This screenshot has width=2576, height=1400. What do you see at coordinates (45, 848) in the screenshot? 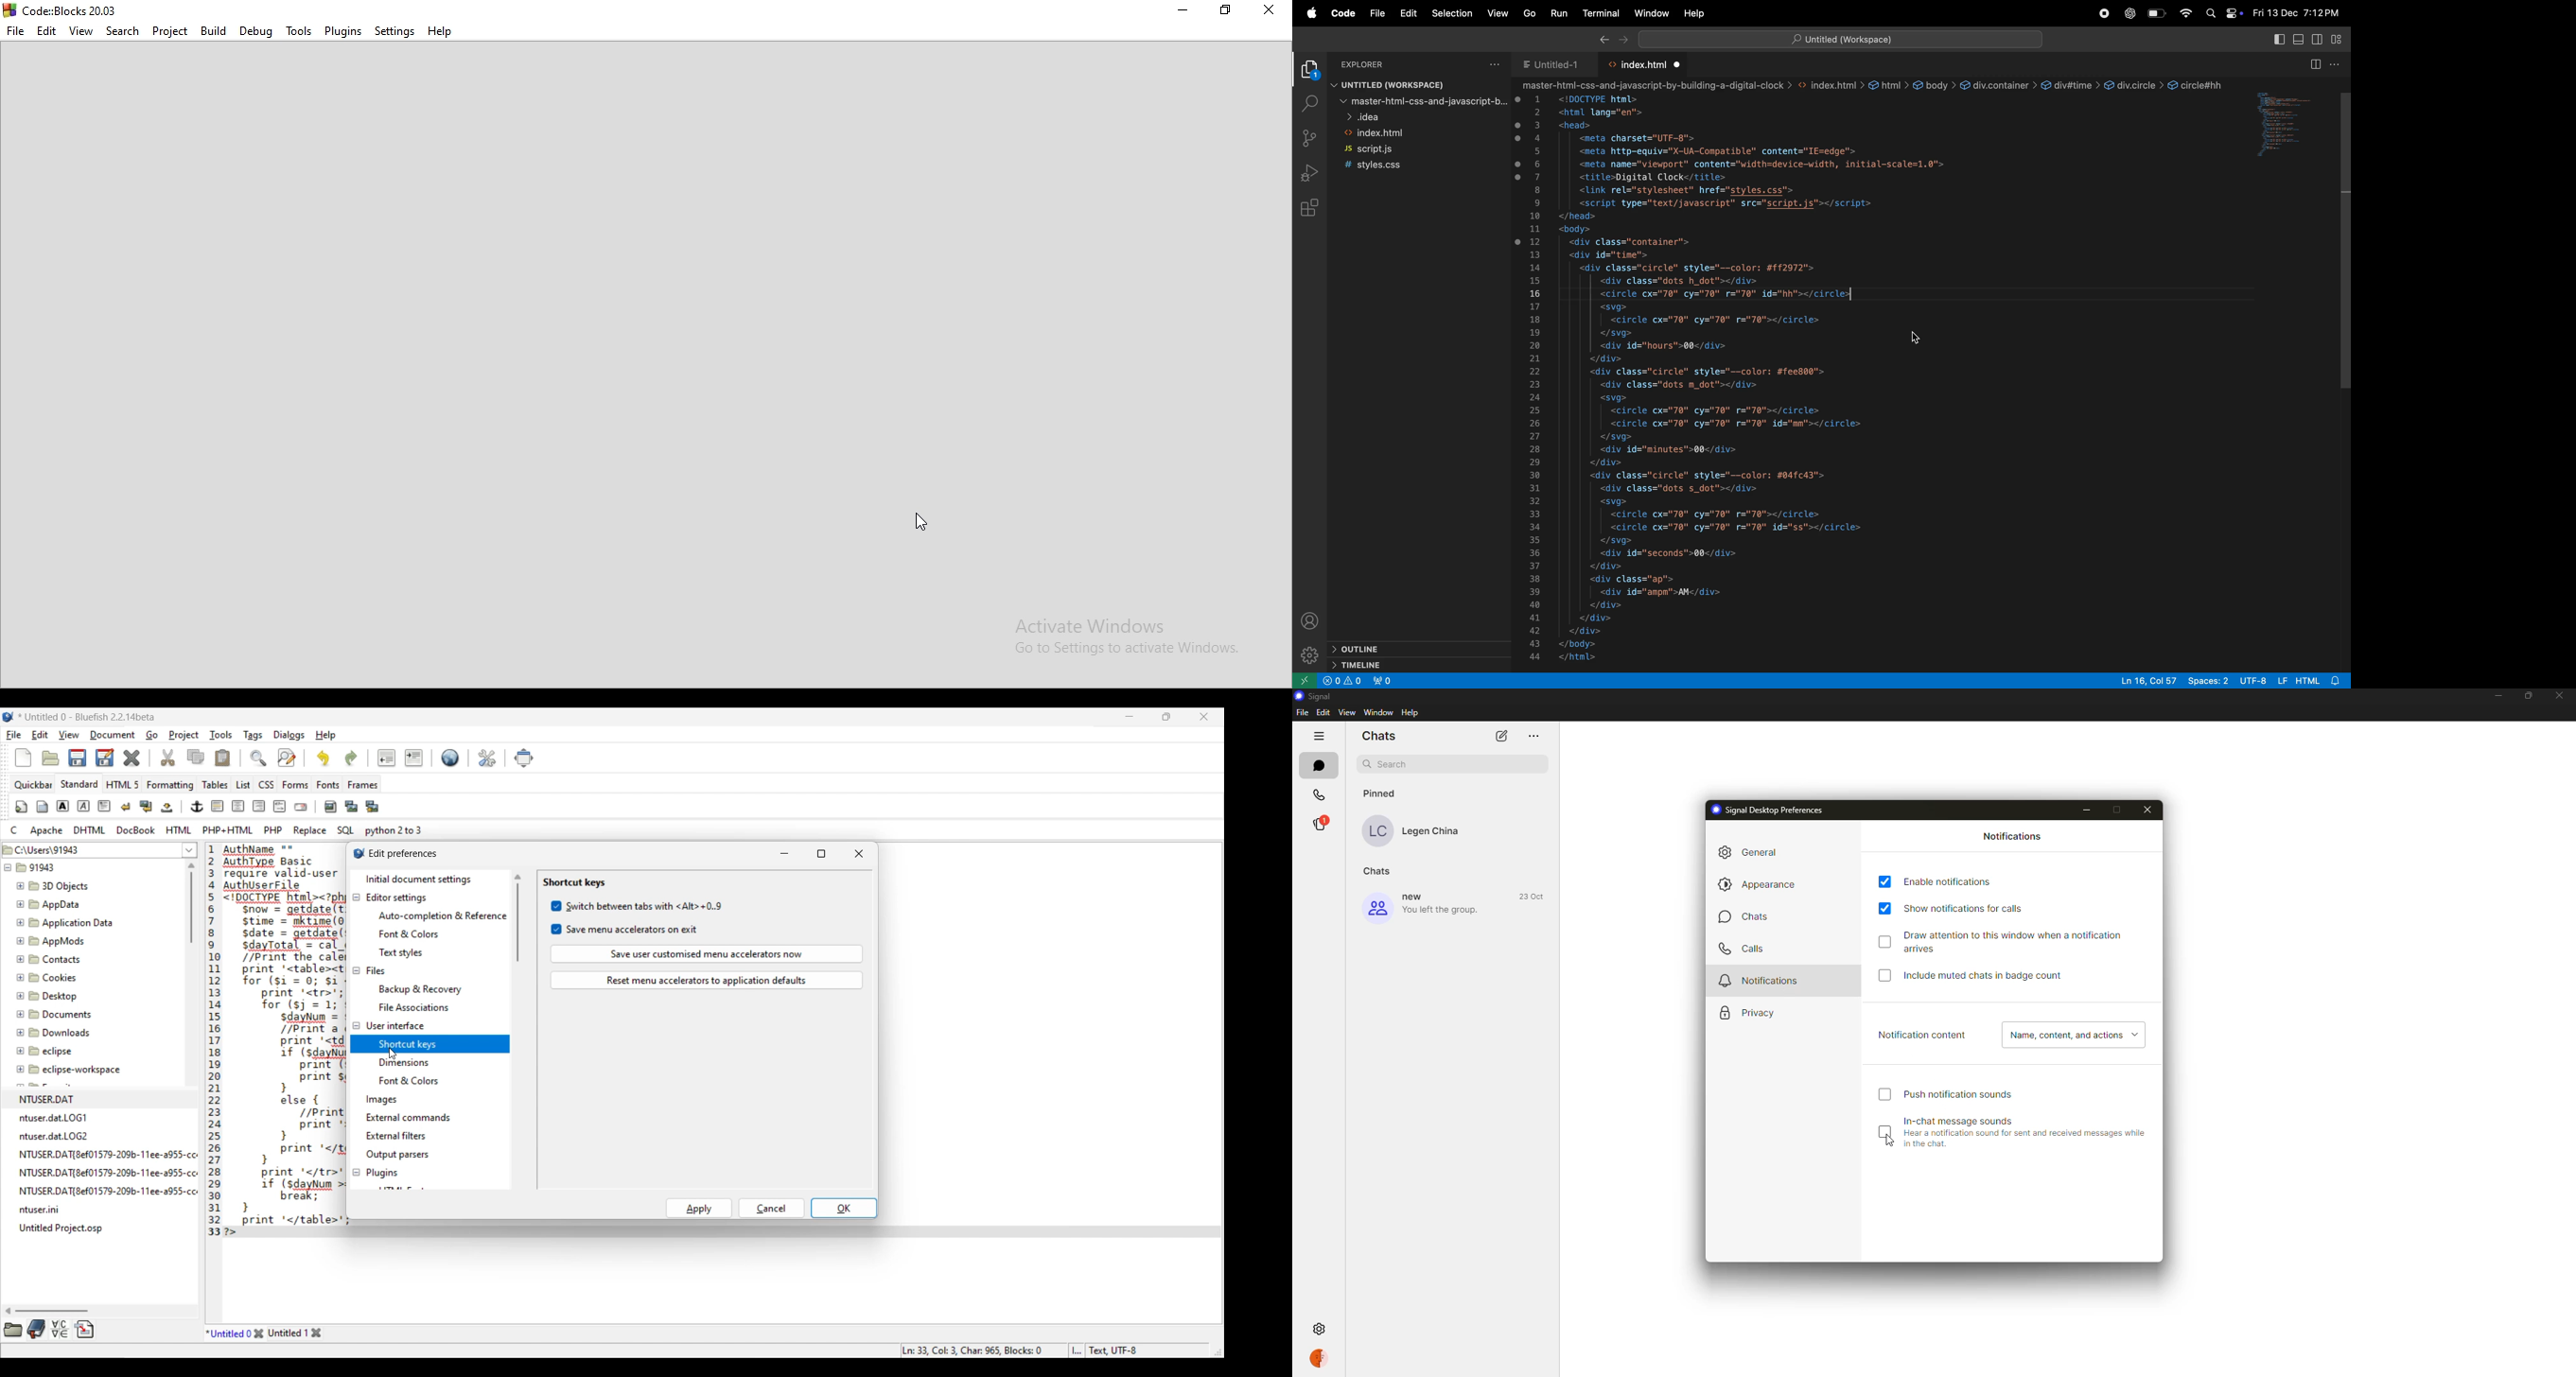
I see `2 C:\Users\91943` at bounding box center [45, 848].